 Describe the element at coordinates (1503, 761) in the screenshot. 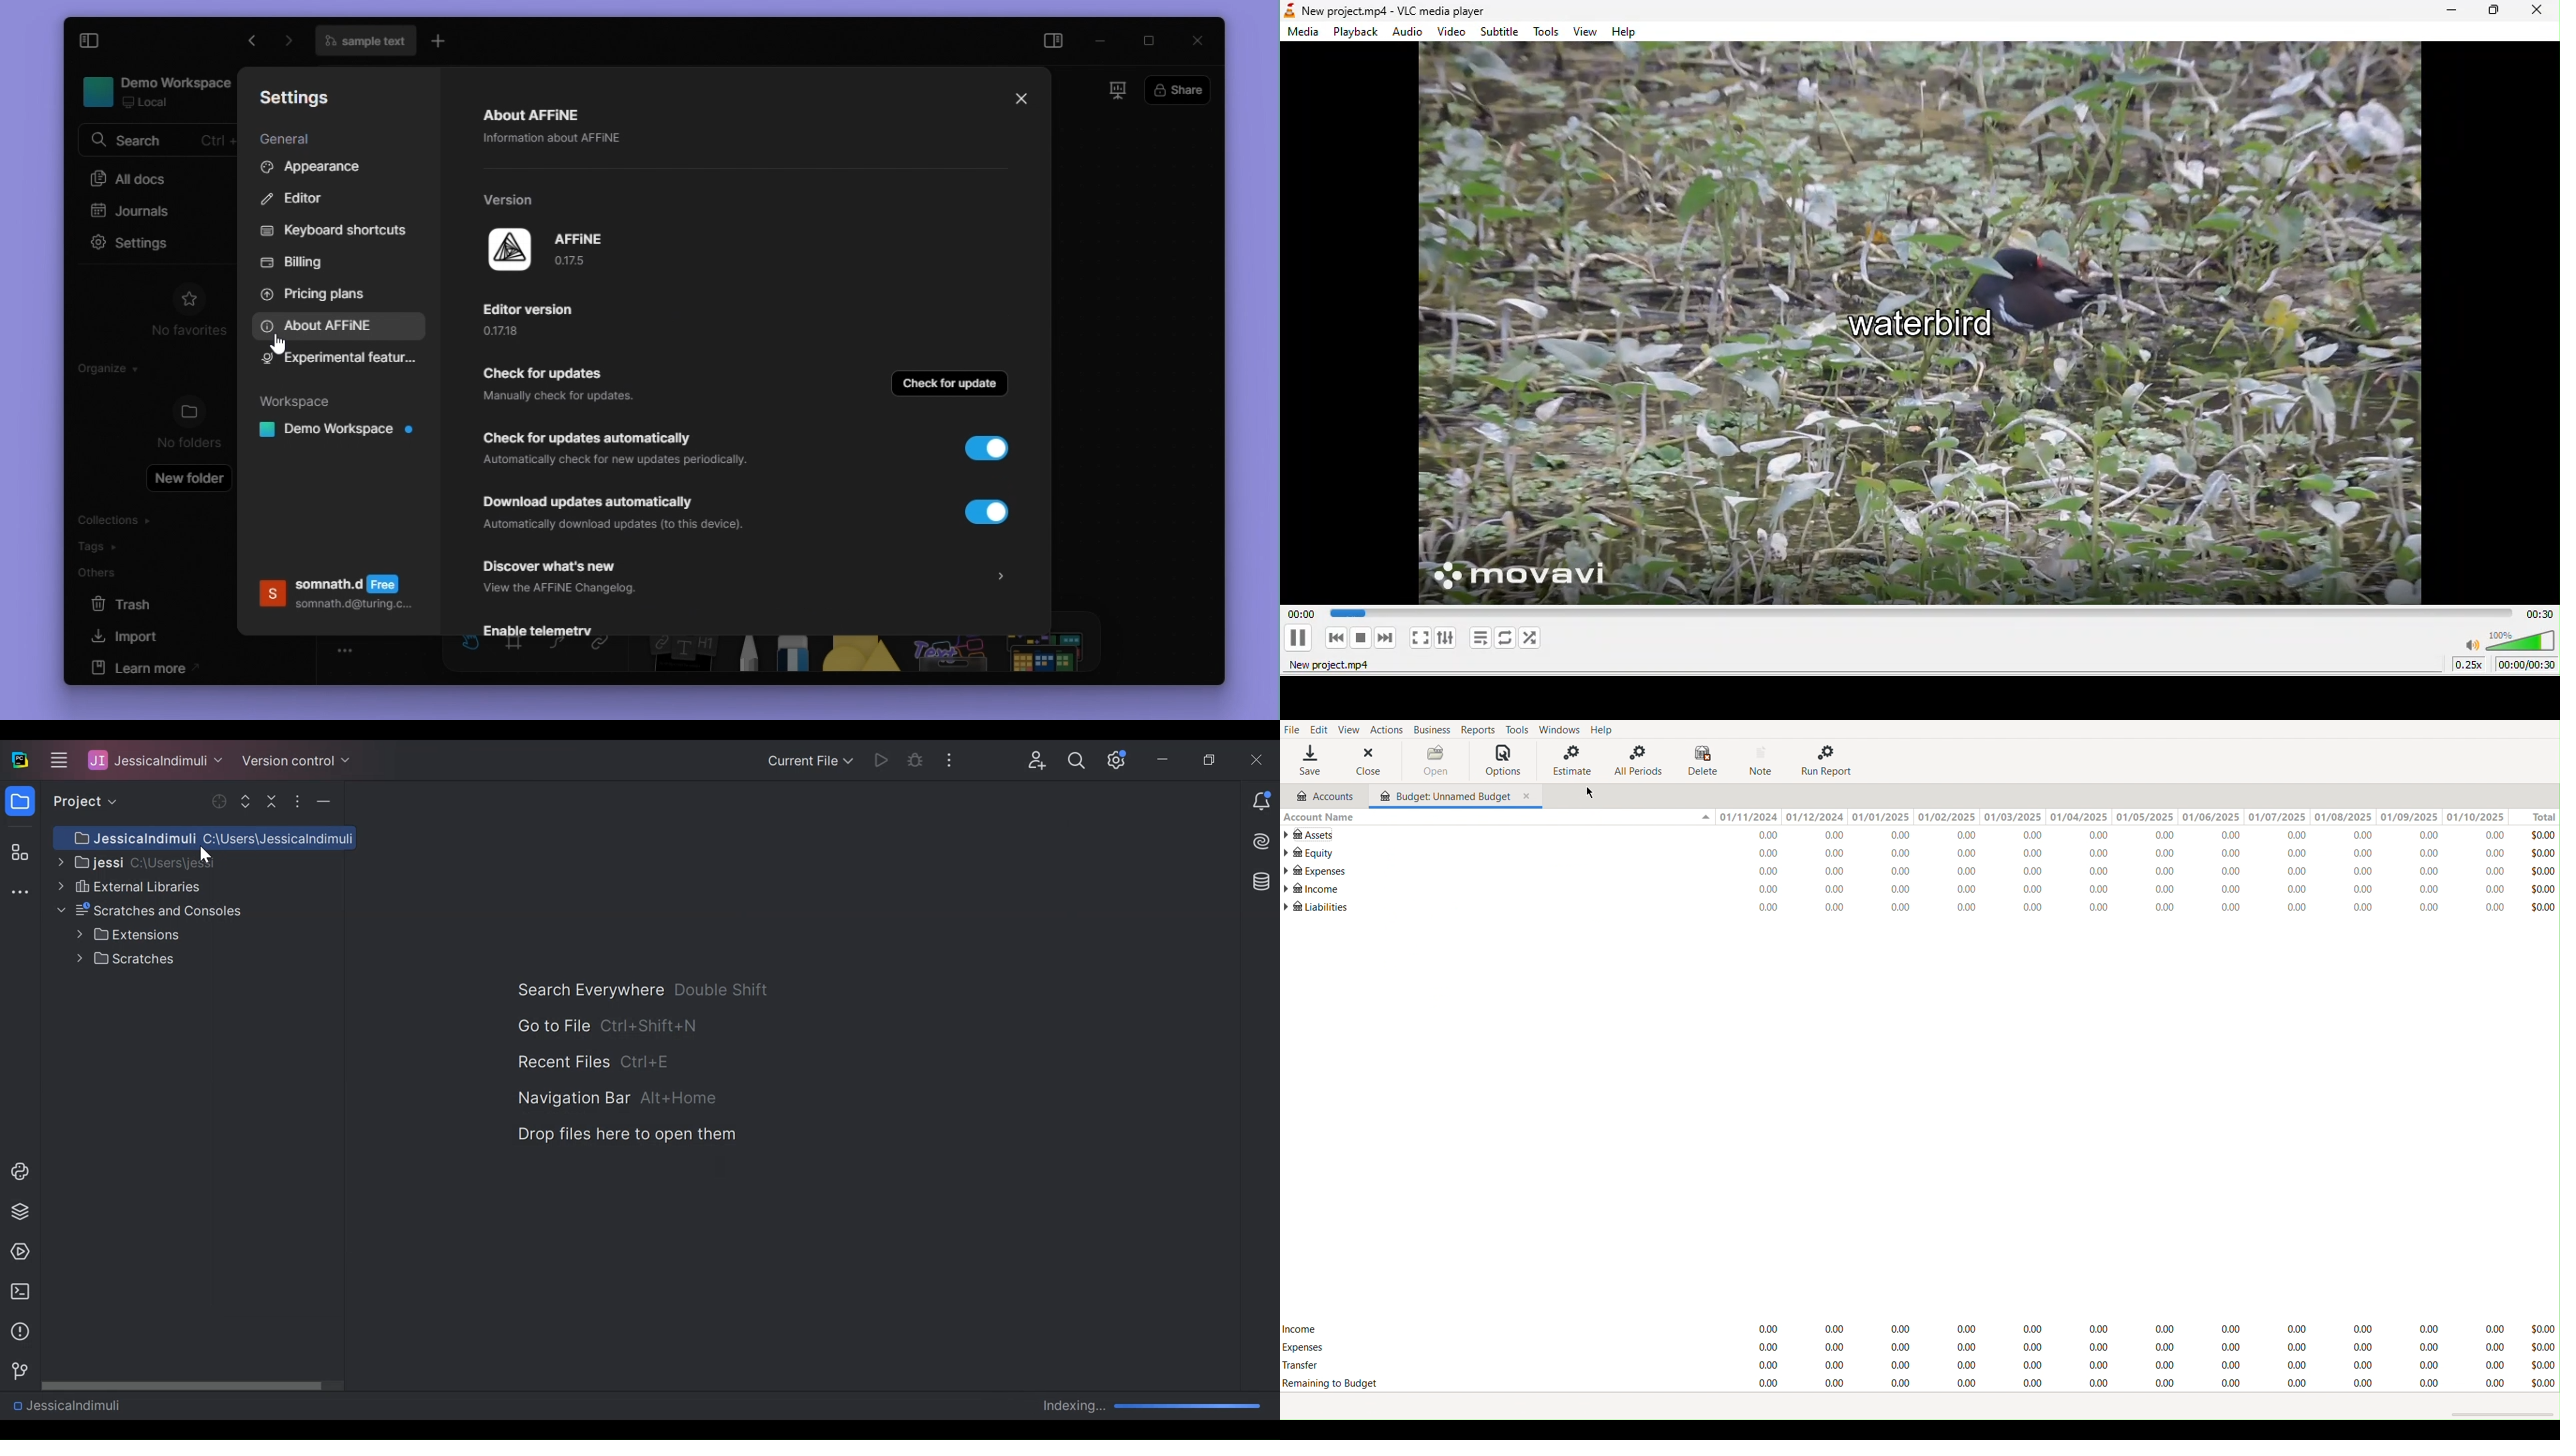

I see `Options` at that location.